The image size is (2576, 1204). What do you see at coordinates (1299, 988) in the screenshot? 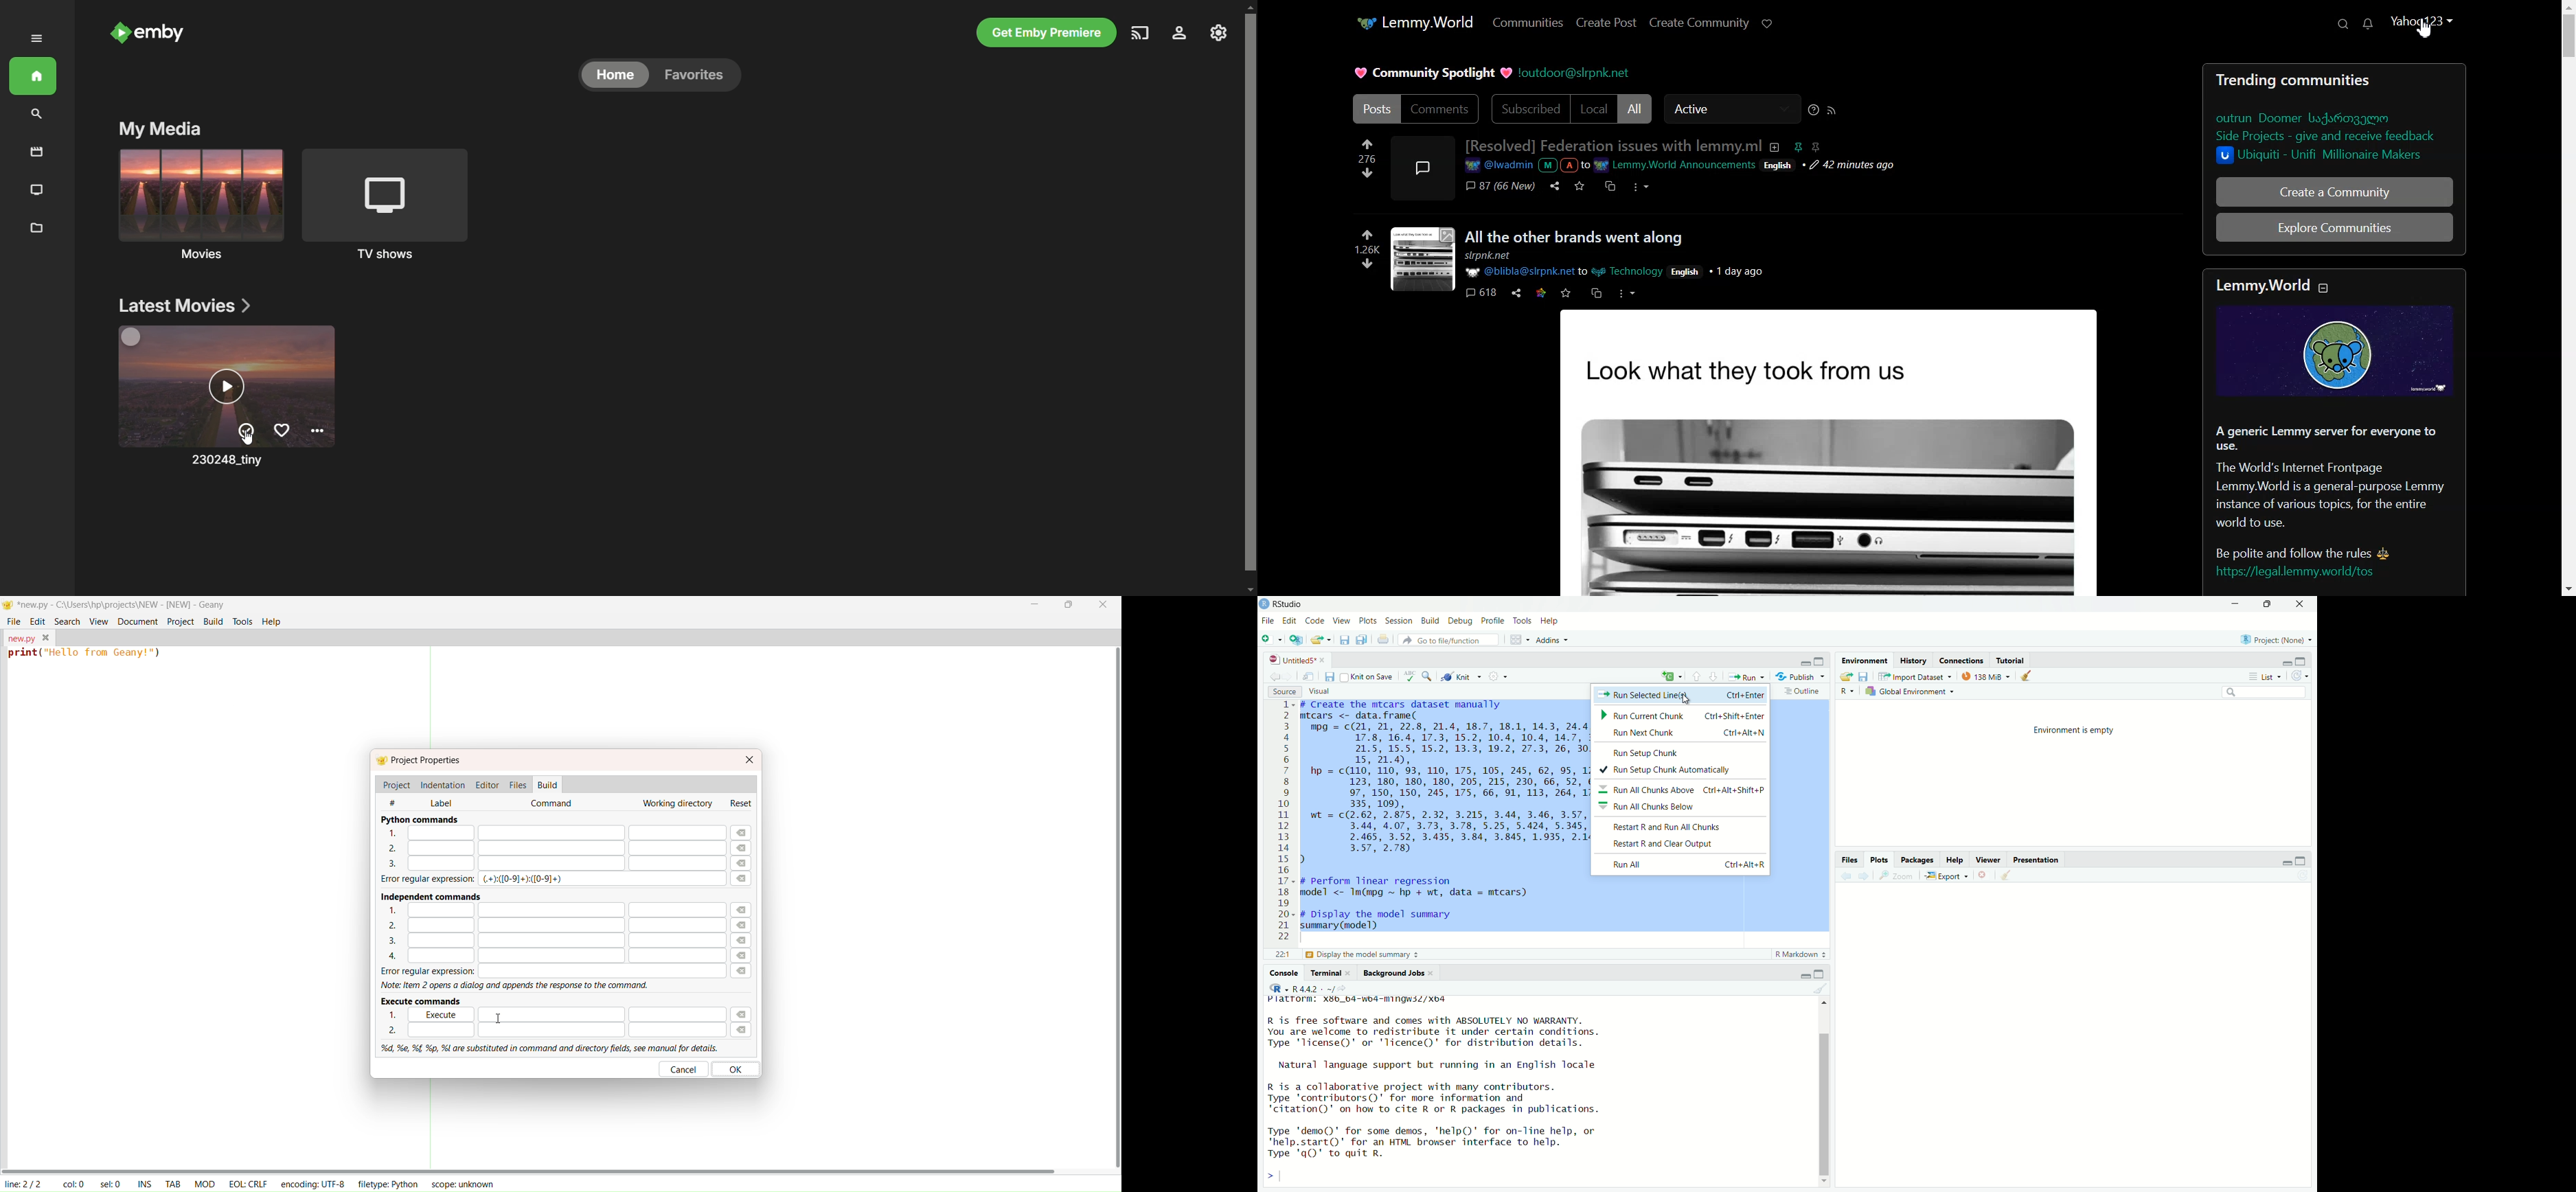
I see `R 4.4.2` at bounding box center [1299, 988].